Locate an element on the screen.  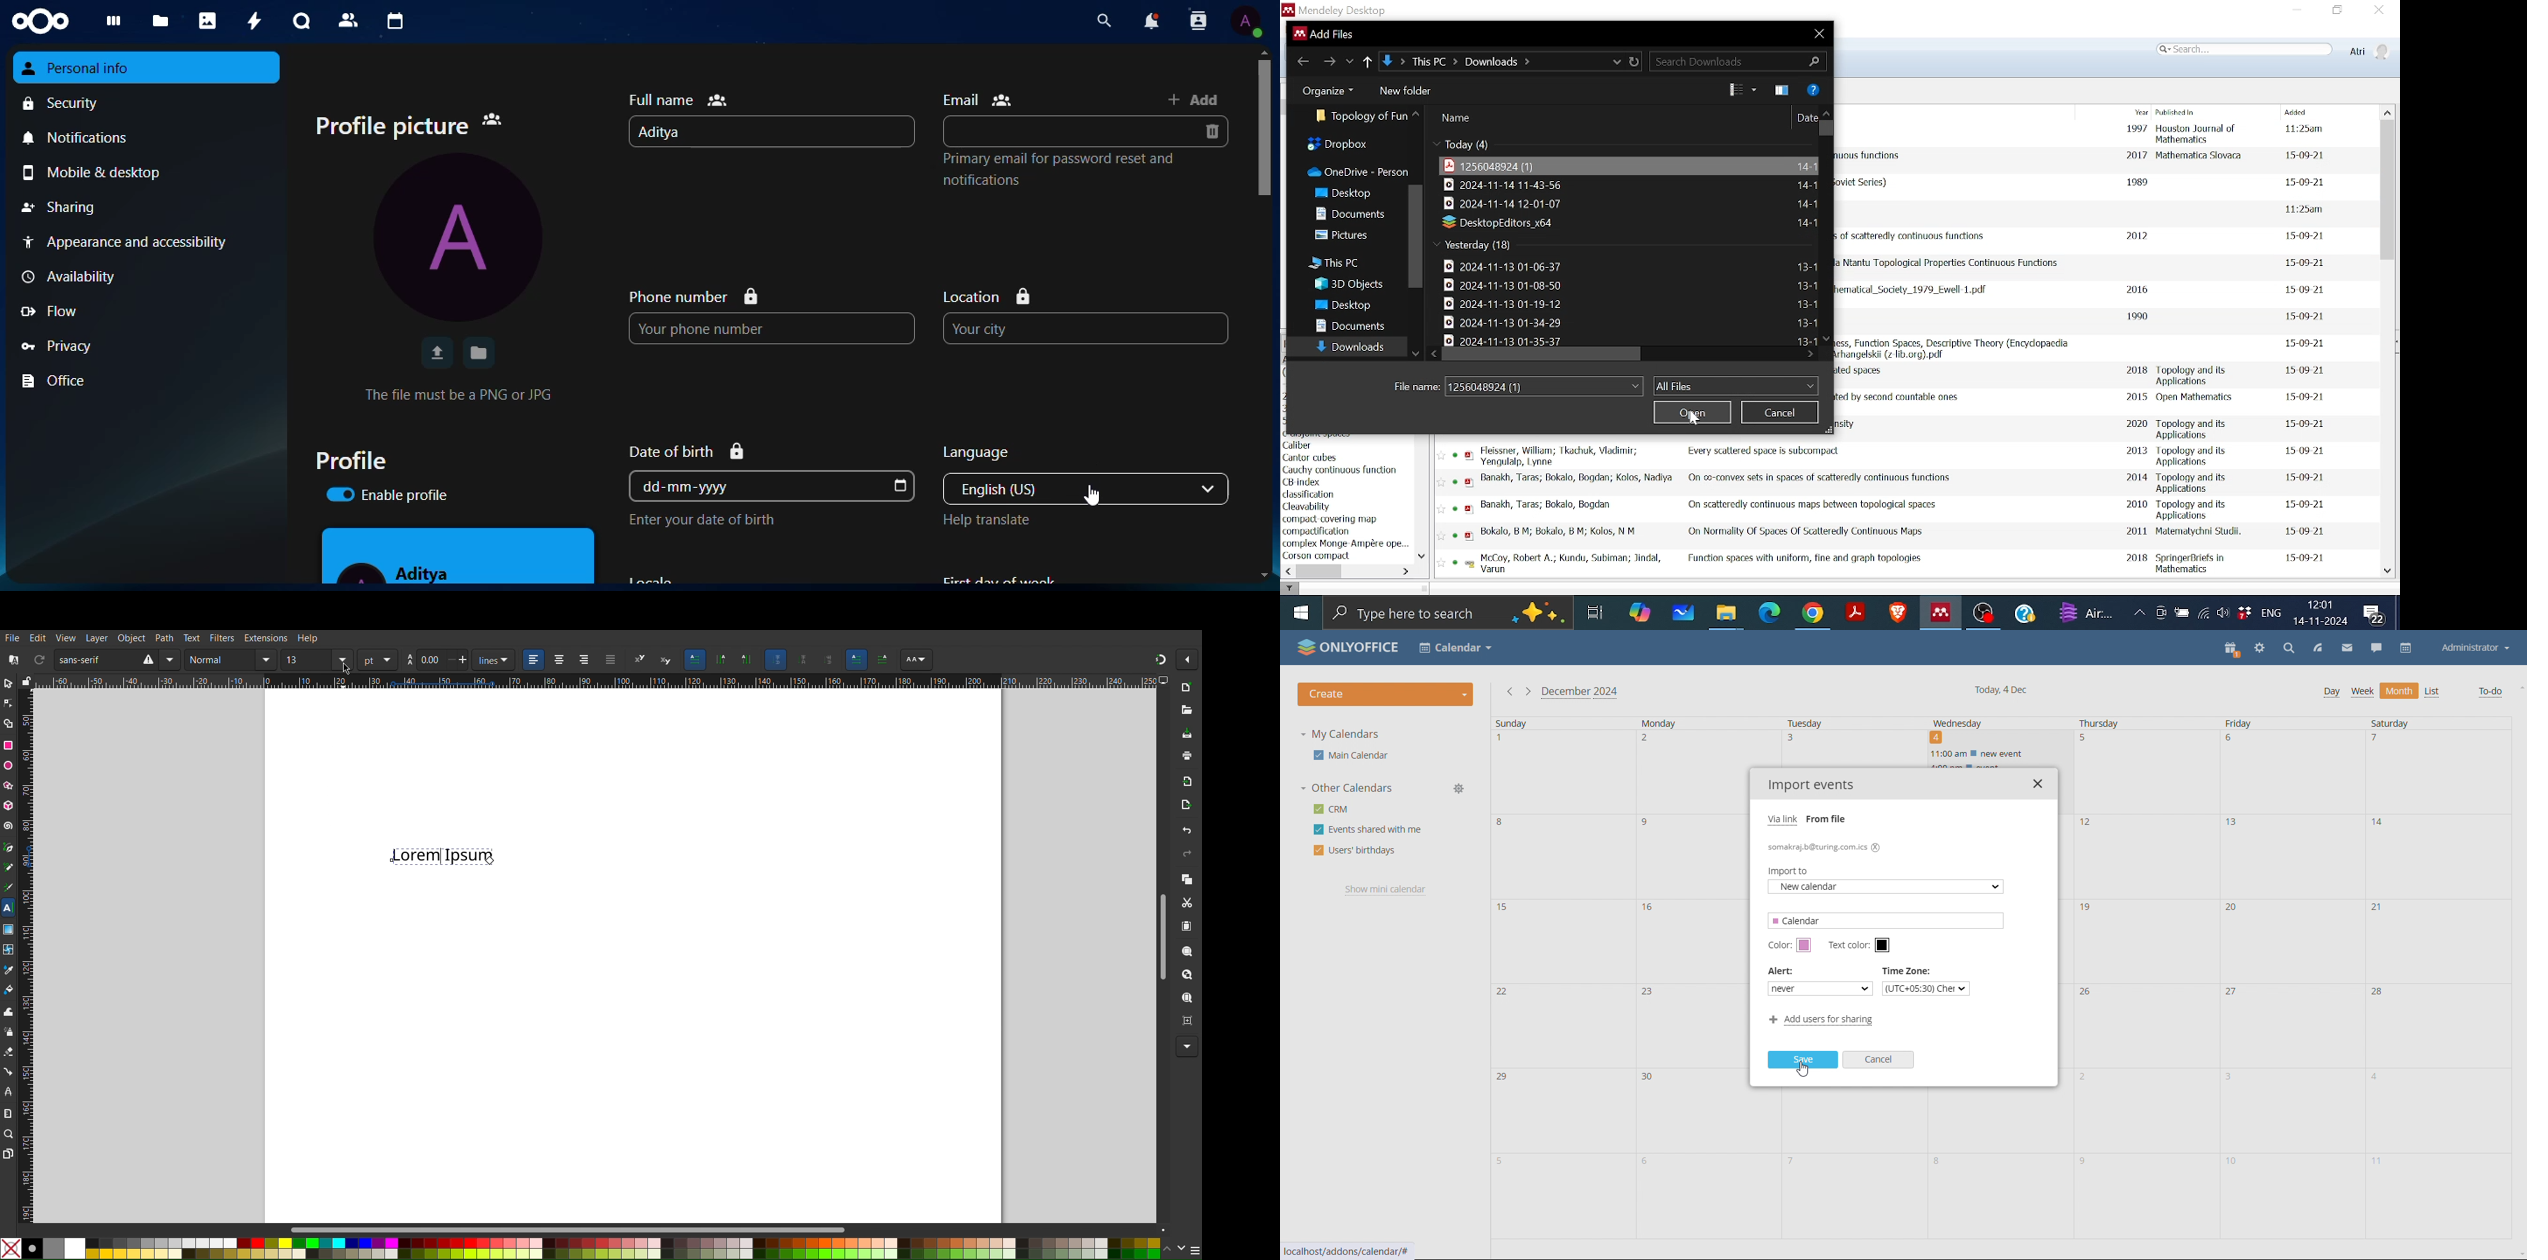
Help is located at coordinates (1815, 88).